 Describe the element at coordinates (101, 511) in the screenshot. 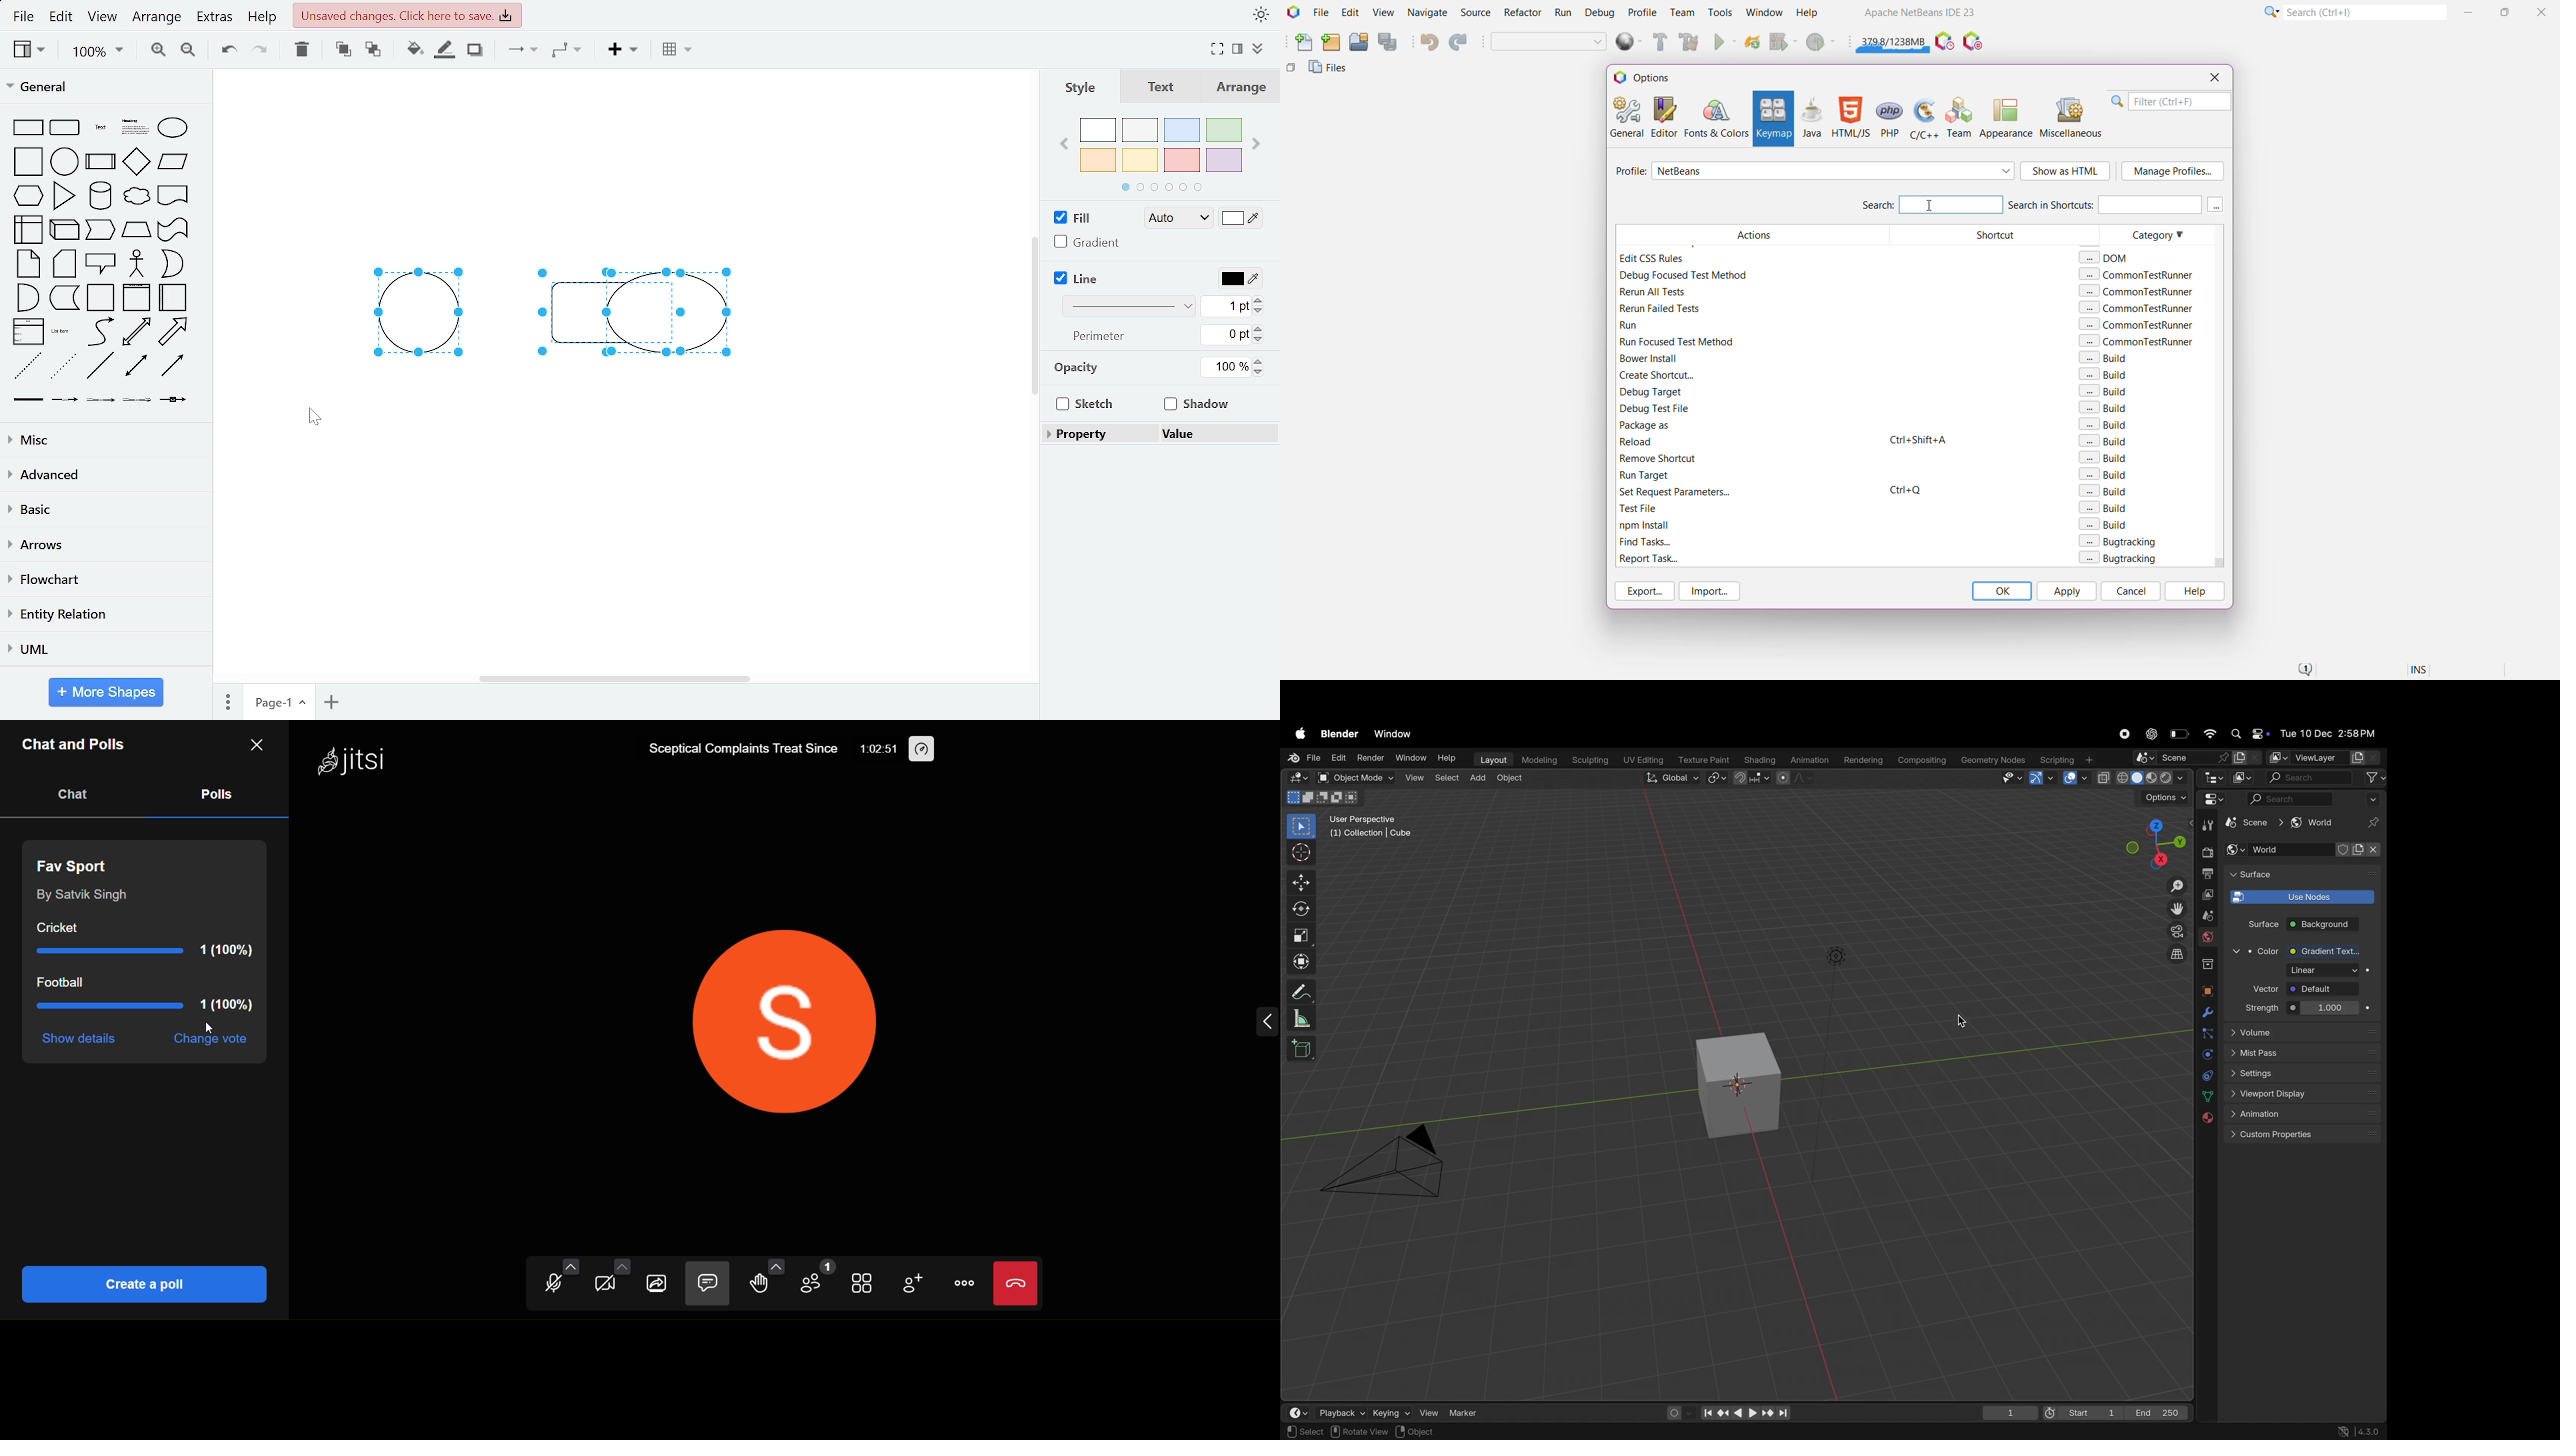

I see `basic` at that location.